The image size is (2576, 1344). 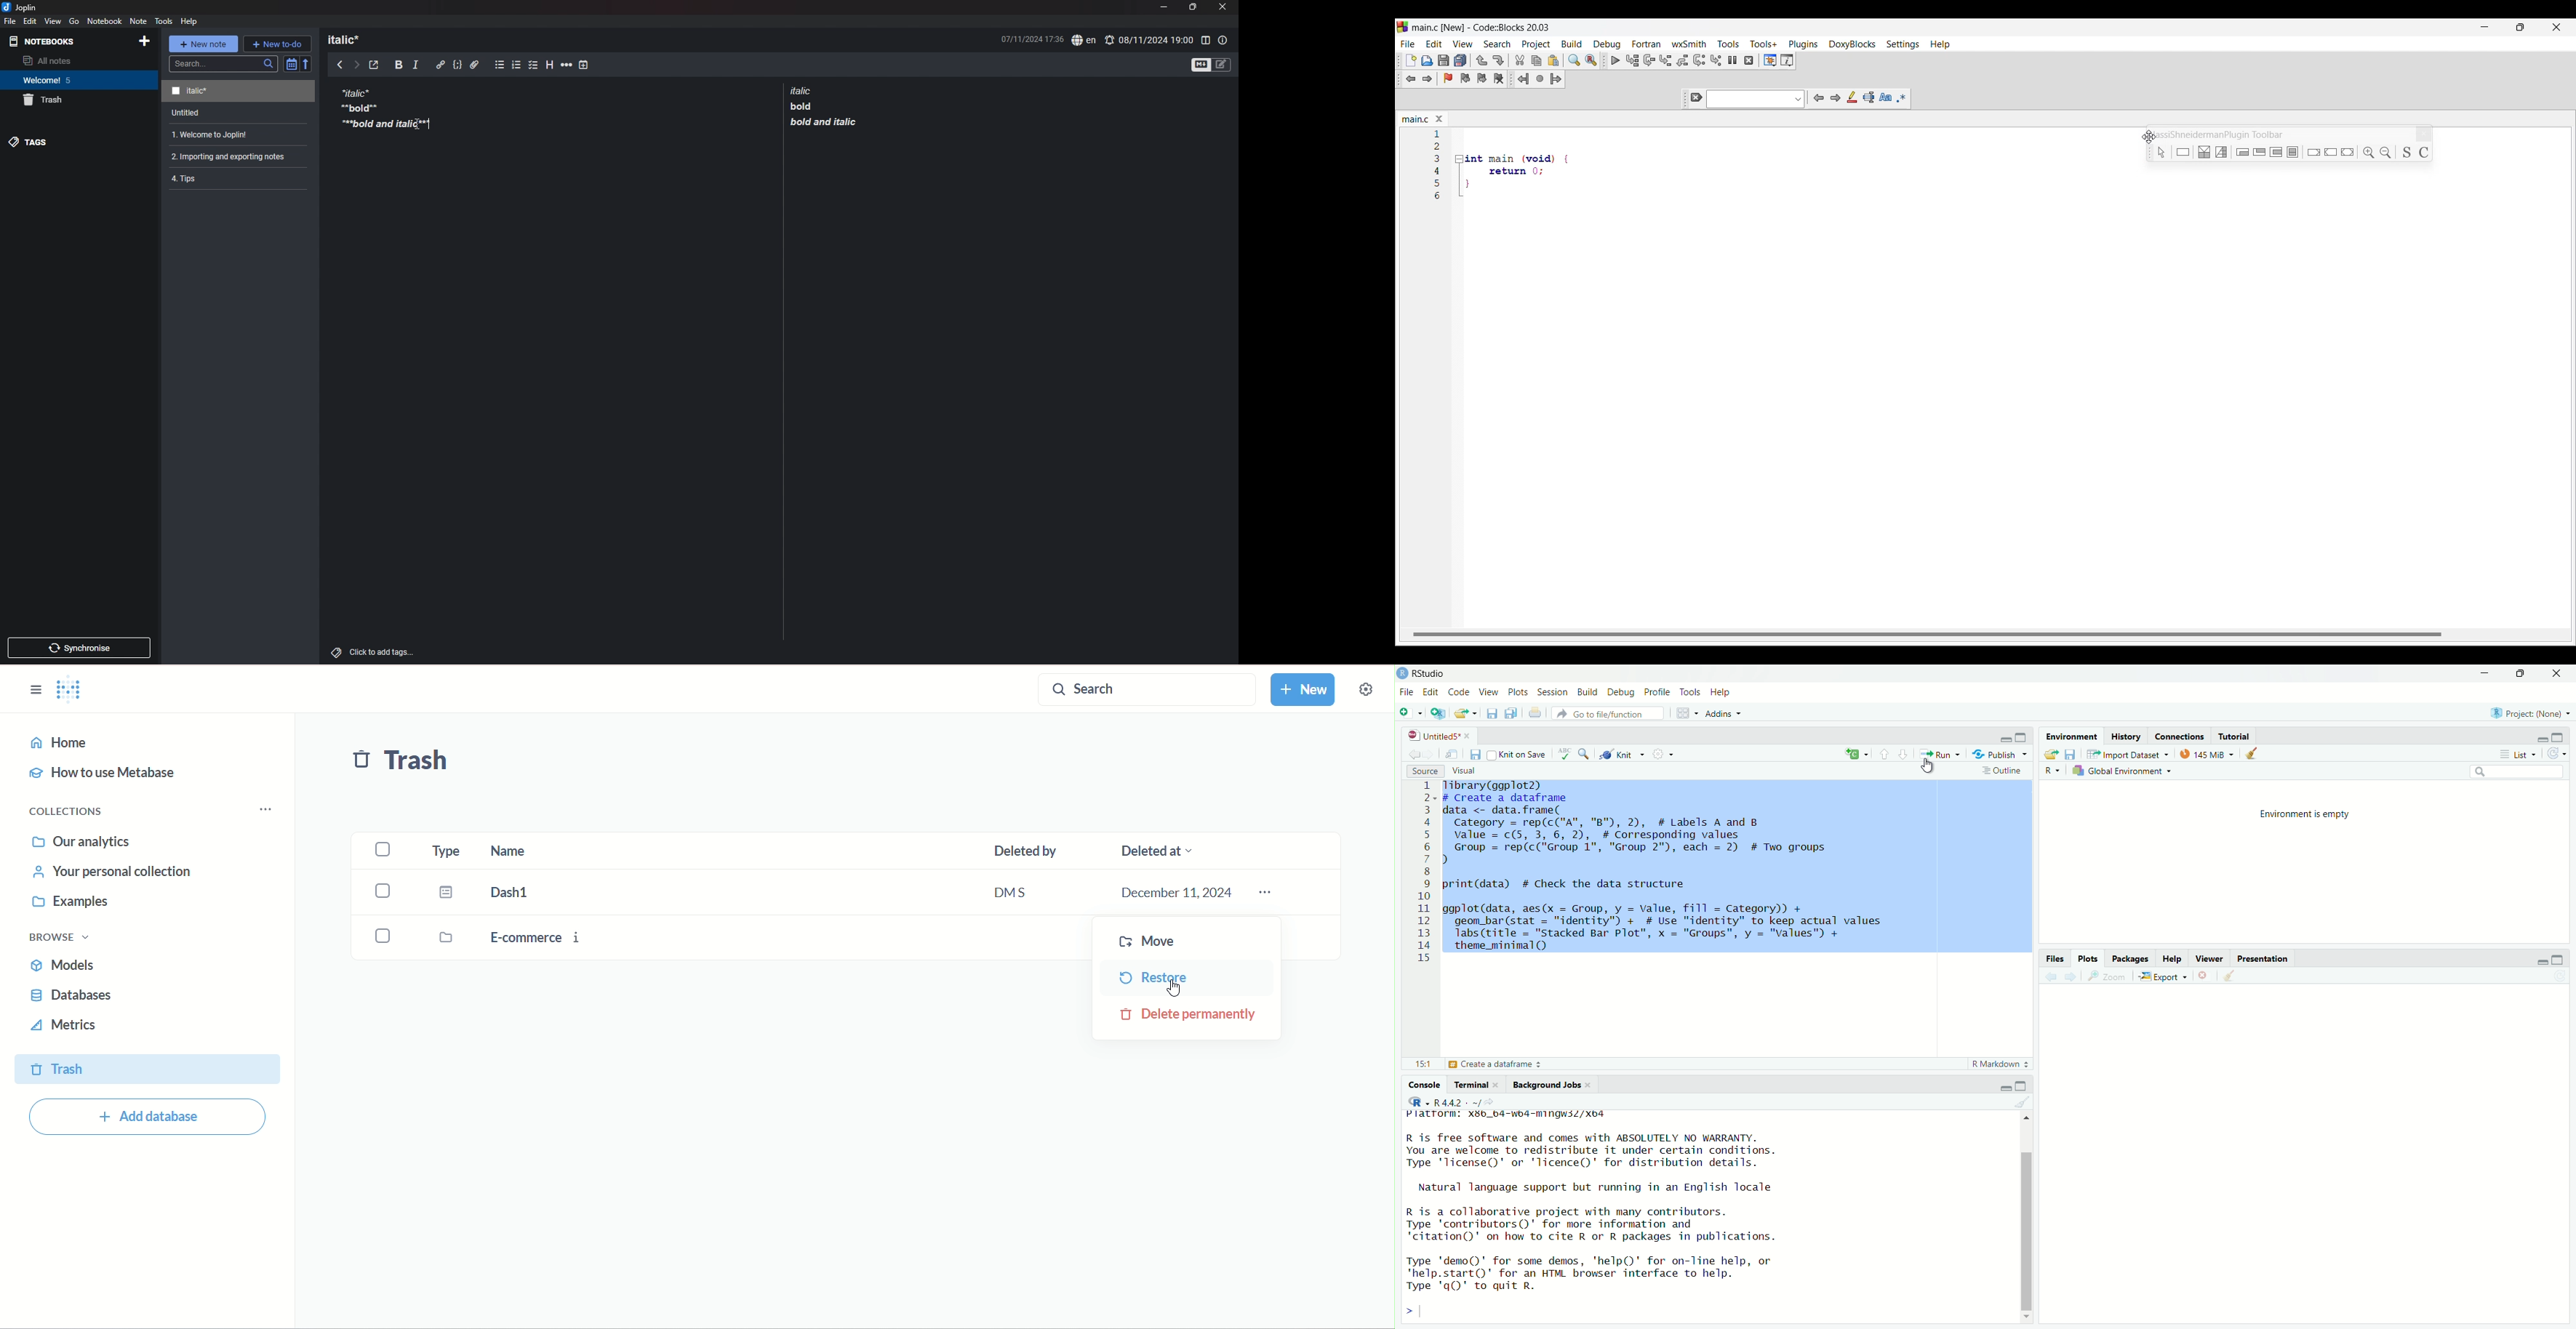 I want to click on edit, so click(x=30, y=21).